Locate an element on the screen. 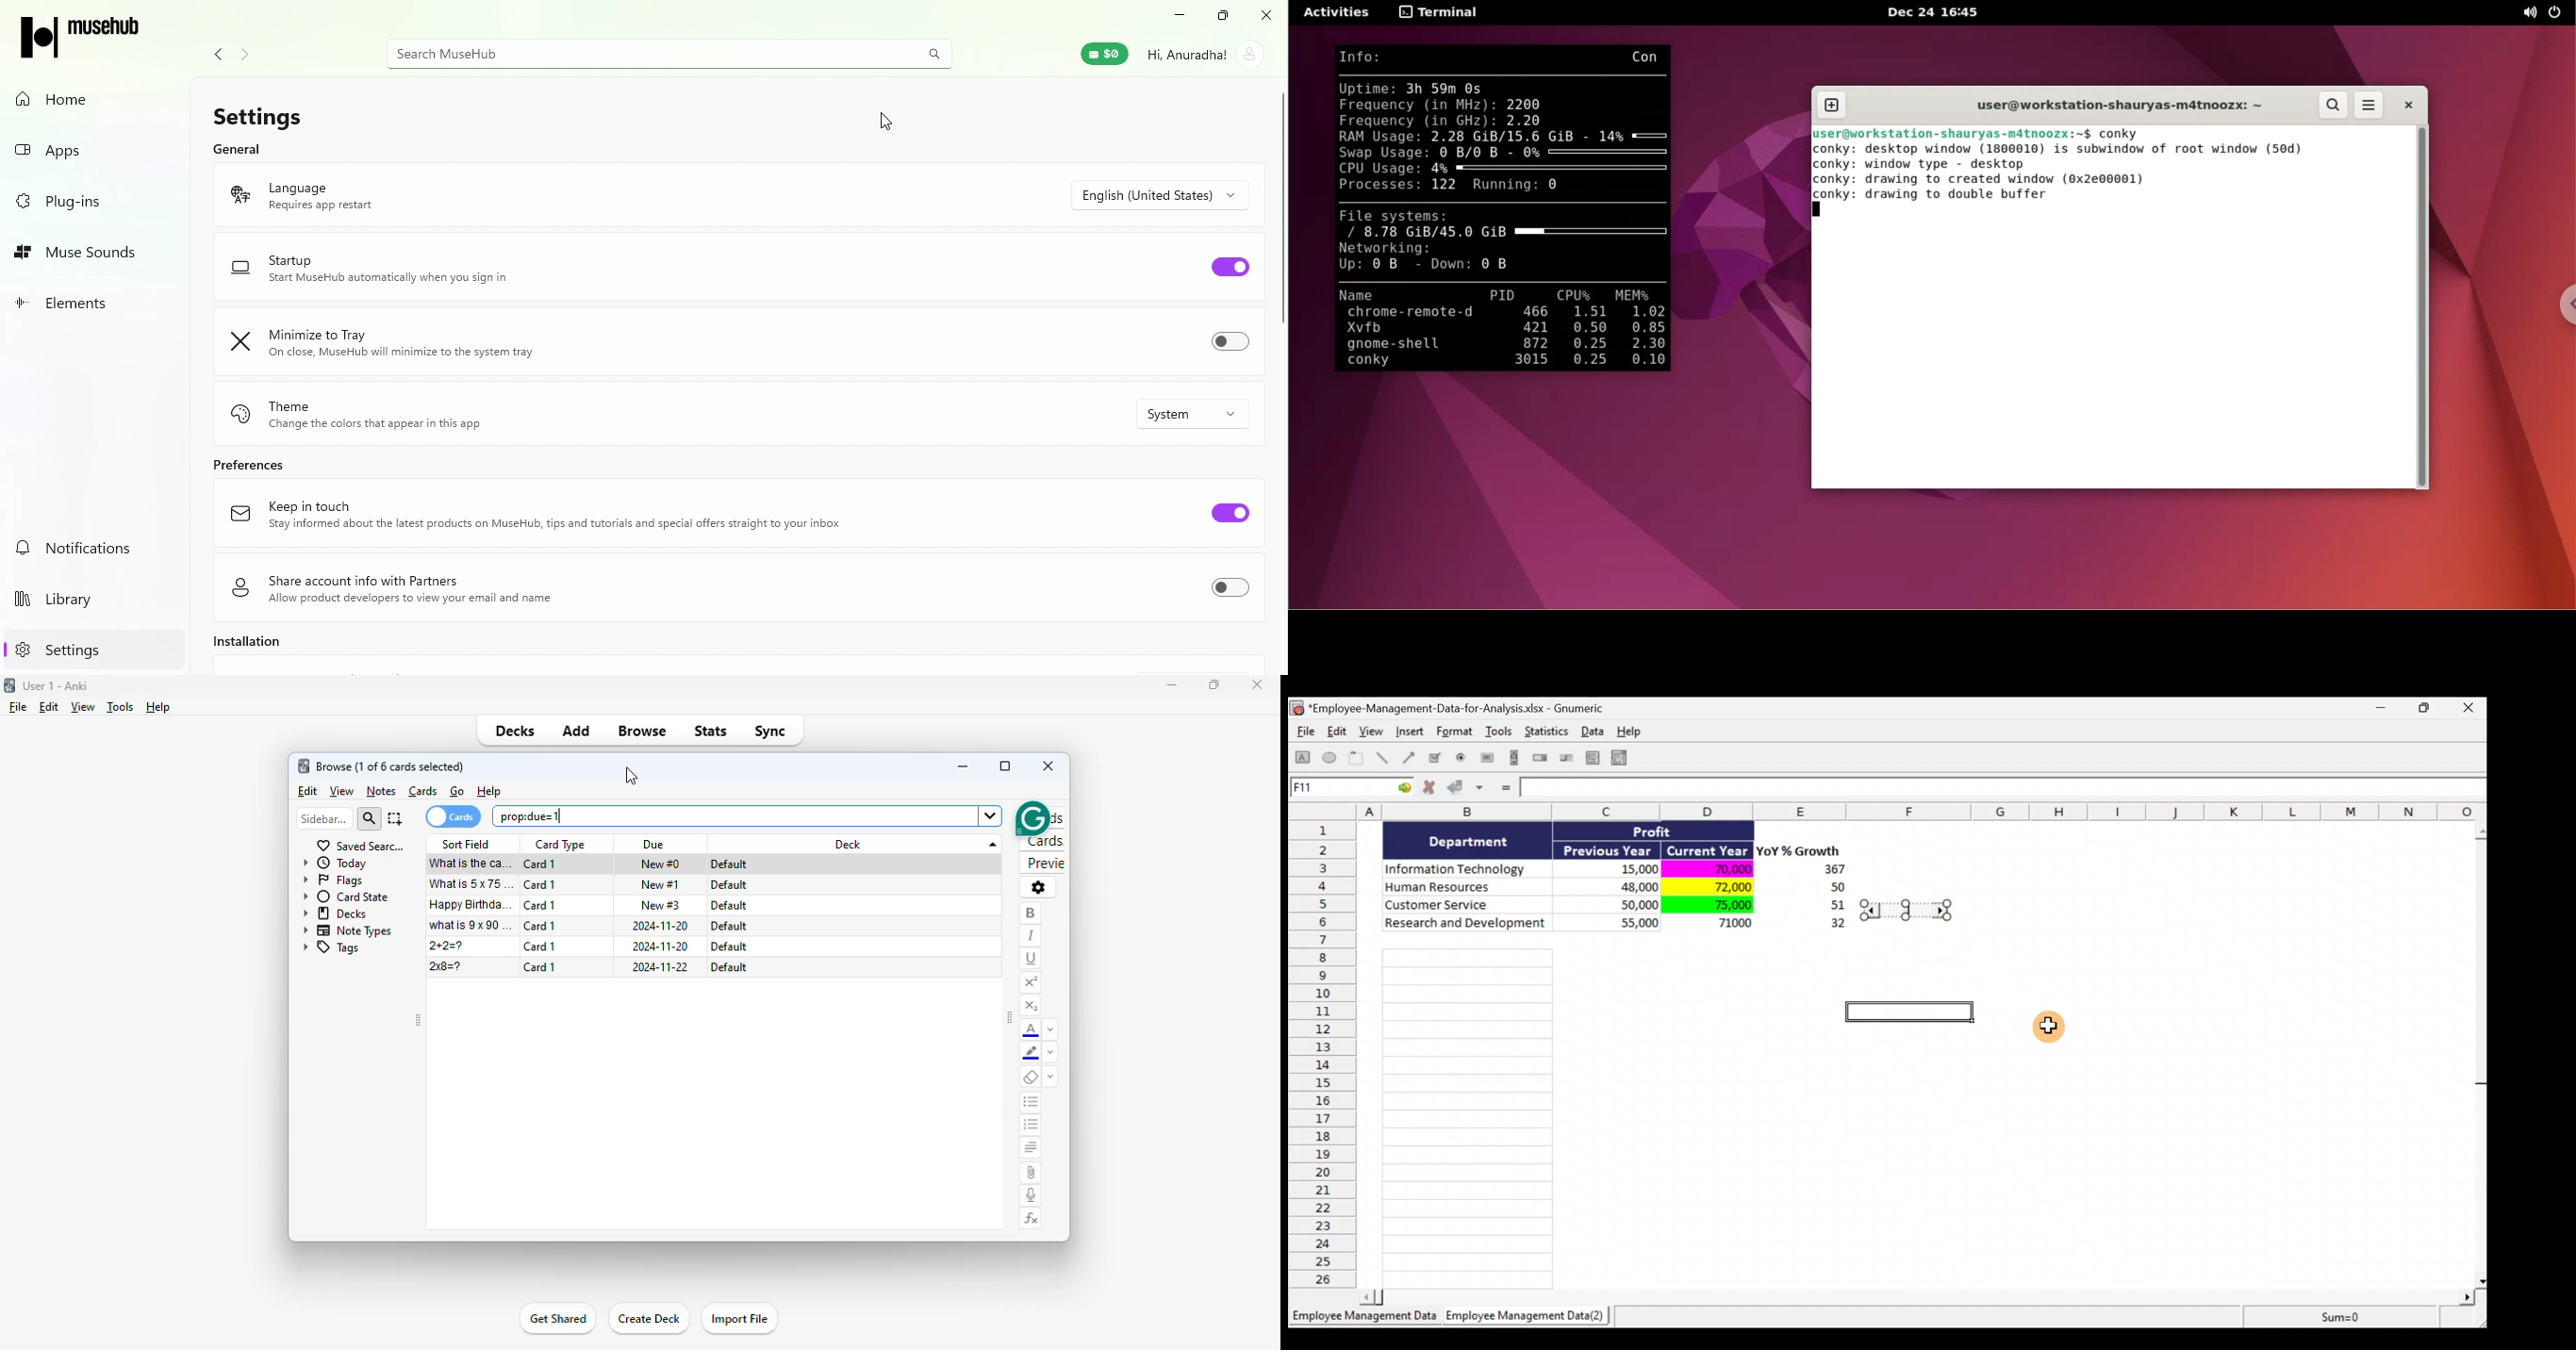 The image size is (2576, 1372). alignment is located at coordinates (1032, 1148).